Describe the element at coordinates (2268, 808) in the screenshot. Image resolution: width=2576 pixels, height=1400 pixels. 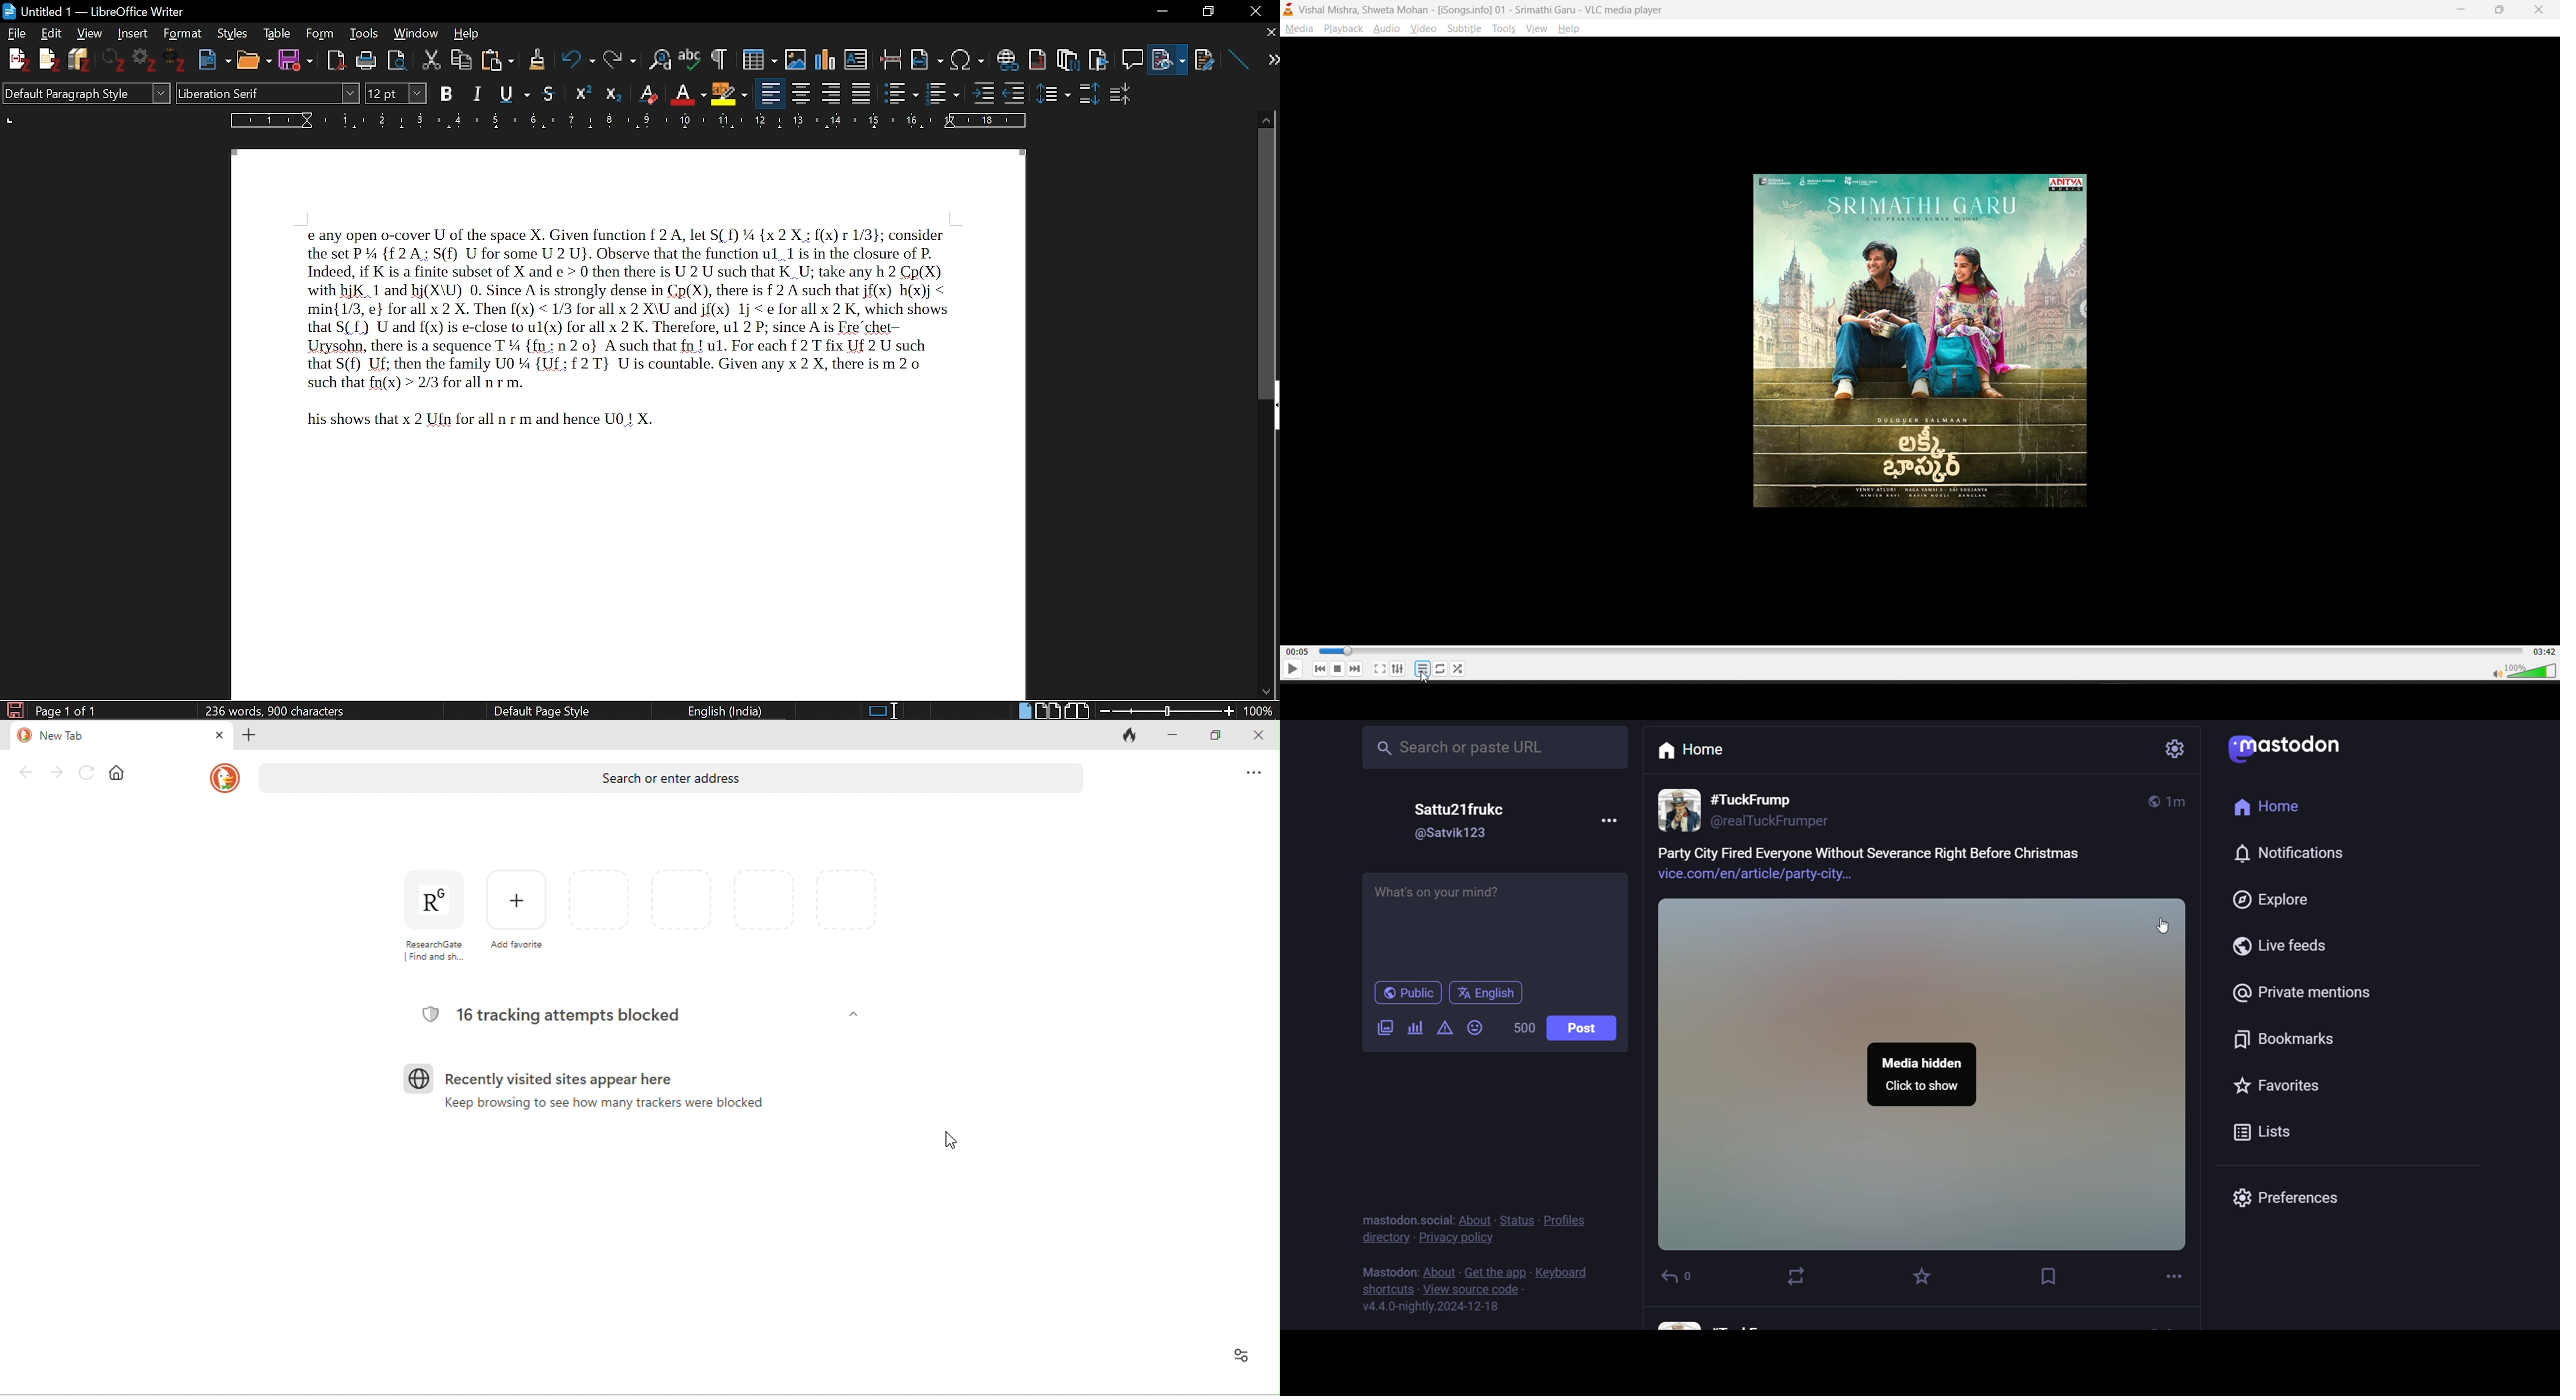
I see `Home` at that location.